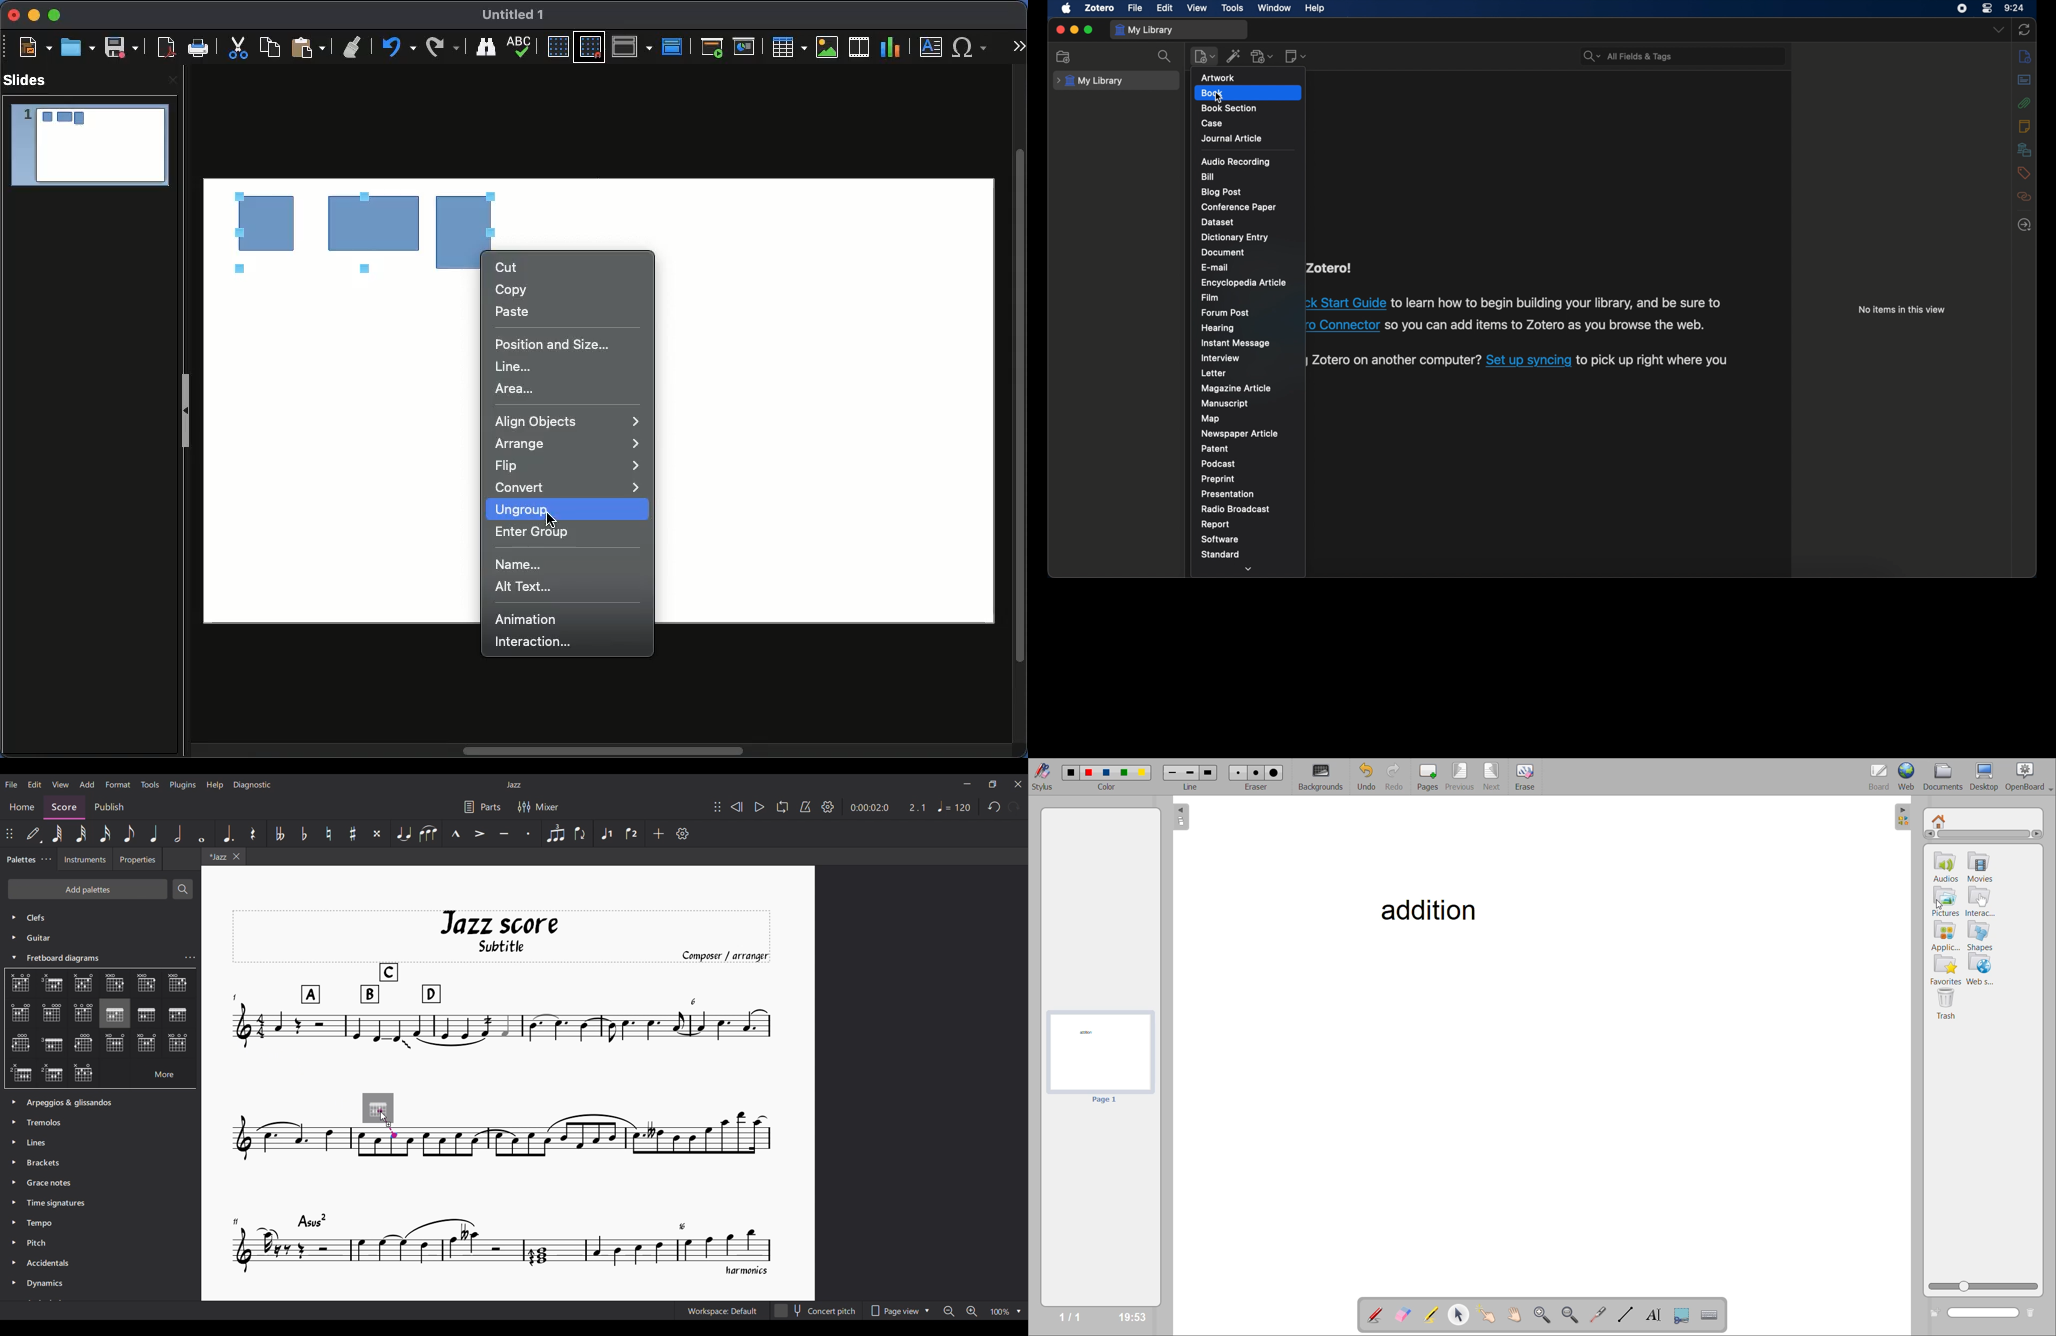 This screenshot has width=2072, height=1344. Describe the element at coordinates (1711, 1314) in the screenshot. I see `display virtual keyboard` at that location.